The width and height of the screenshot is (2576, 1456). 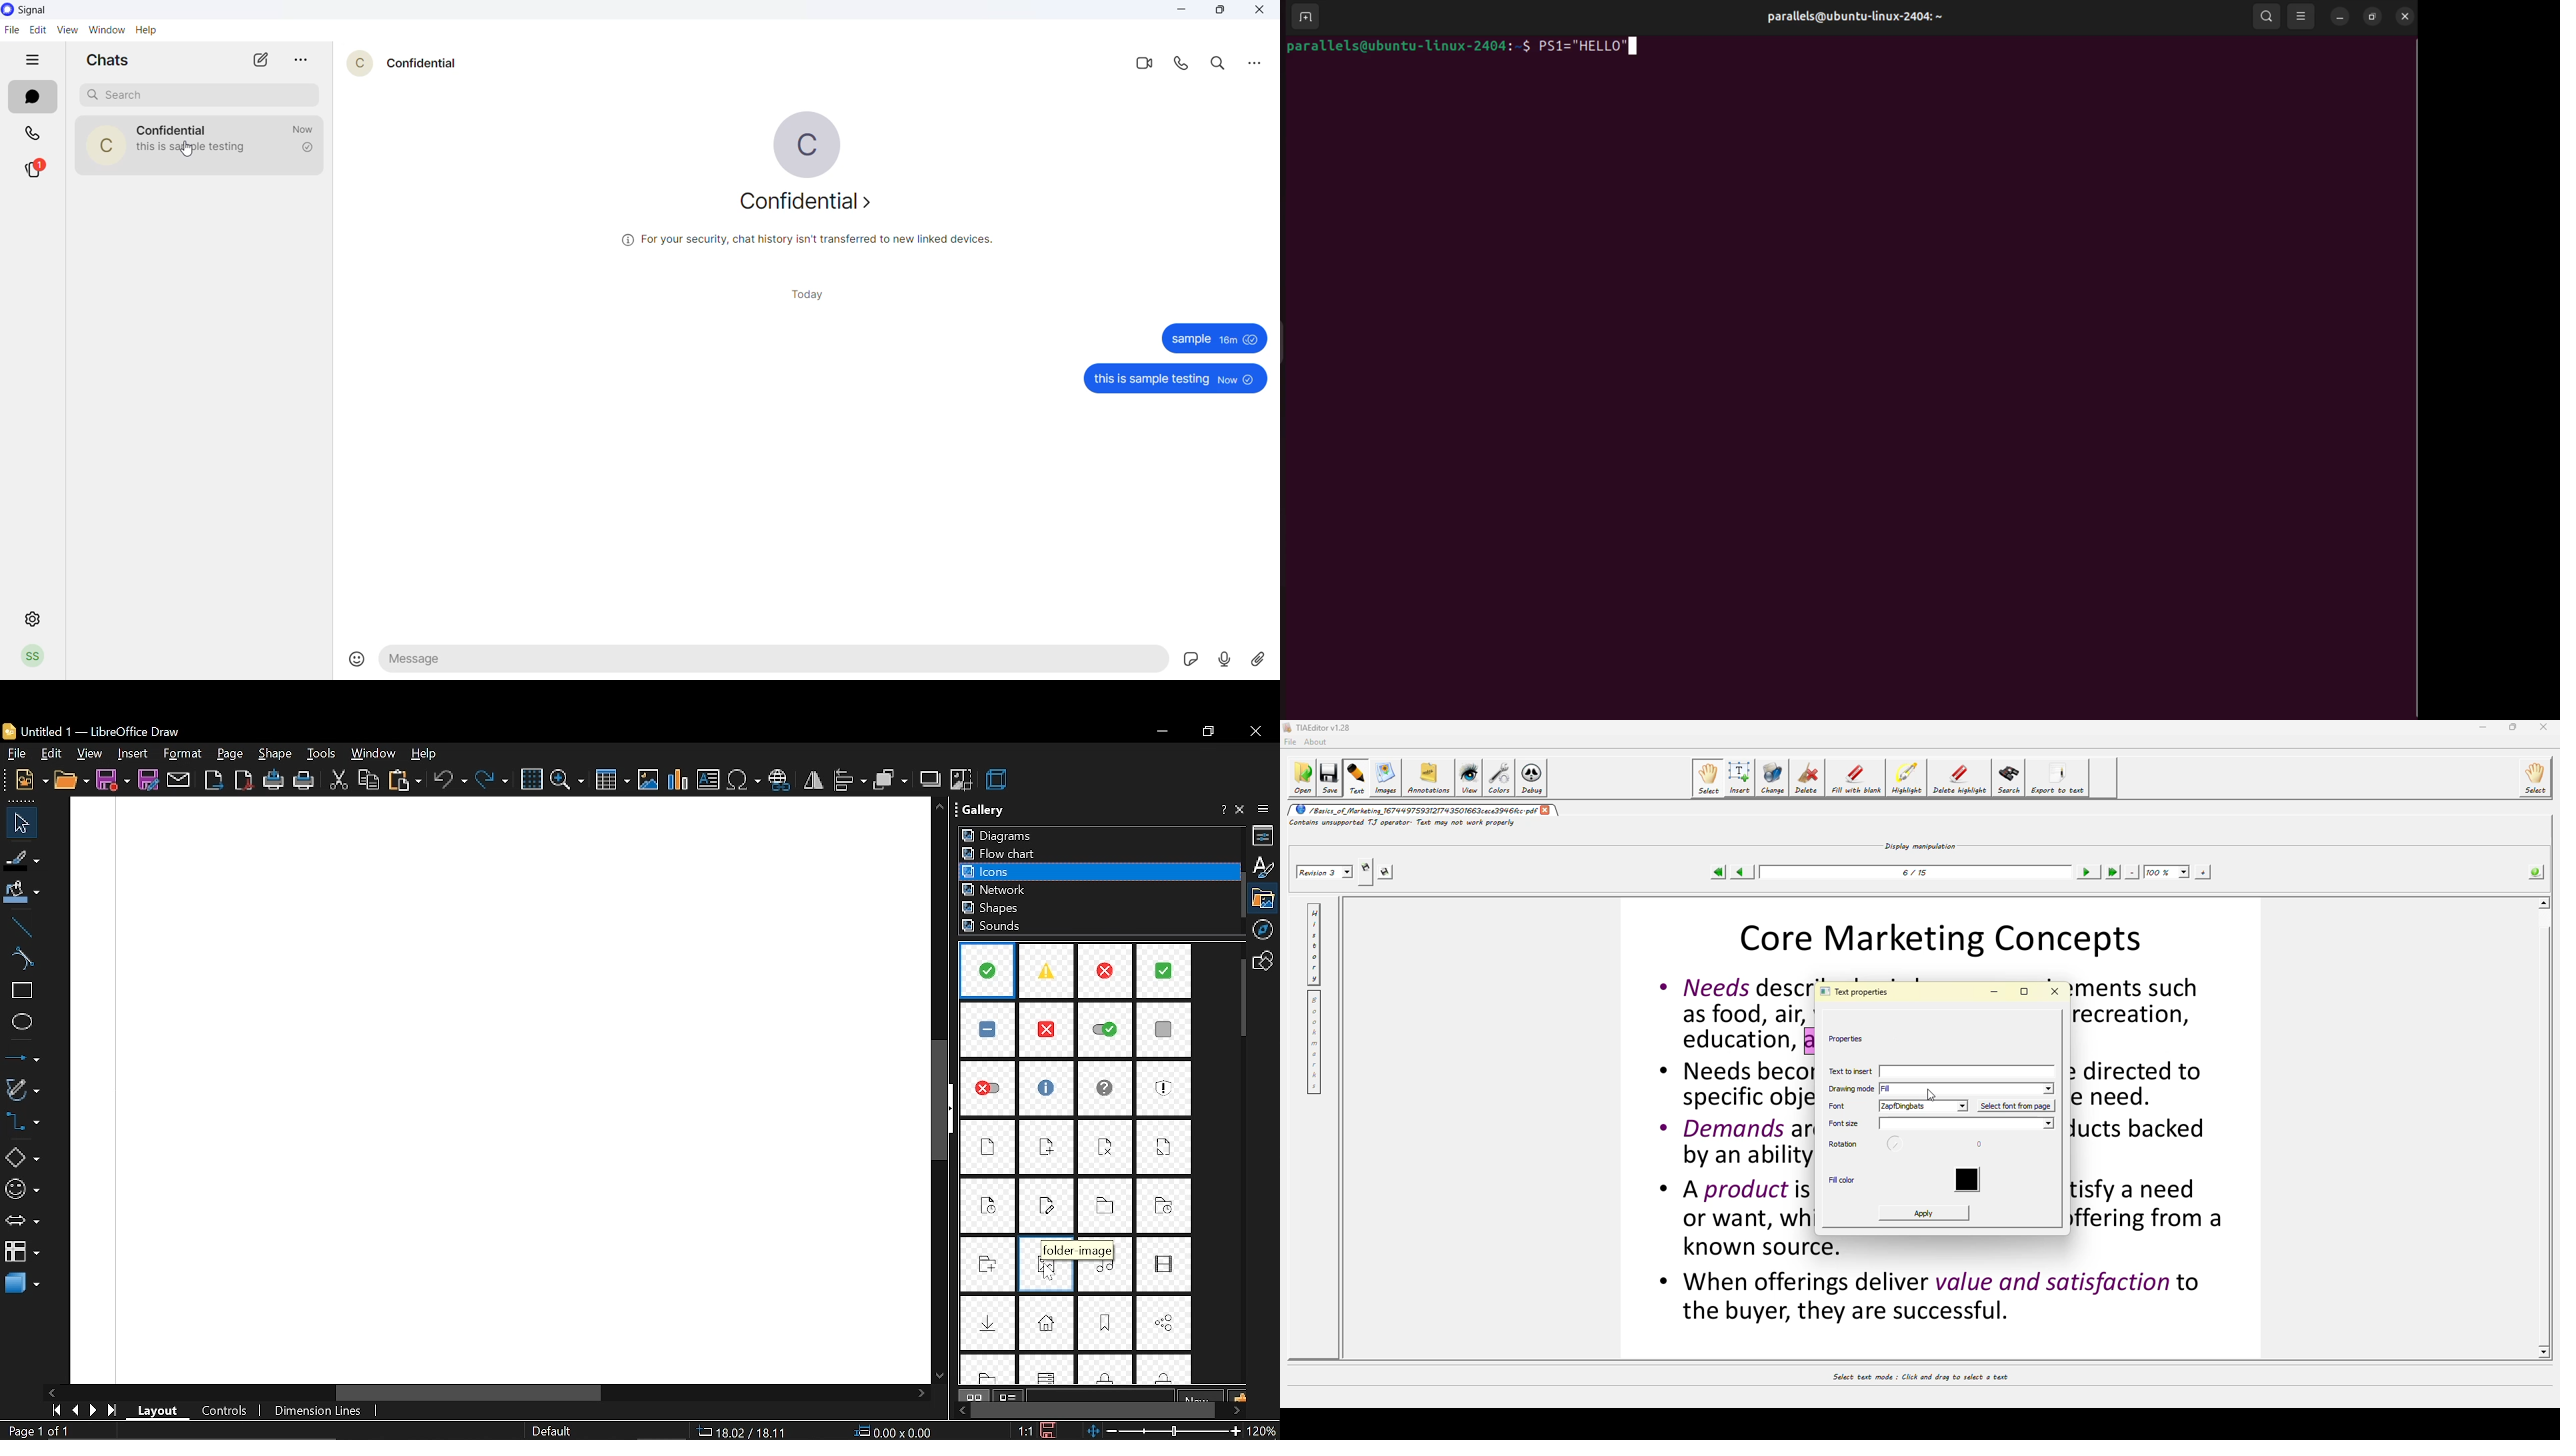 What do you see at coordinates (423, 753) in the screenshot?
I see `help` at bounding box center [423, 753].